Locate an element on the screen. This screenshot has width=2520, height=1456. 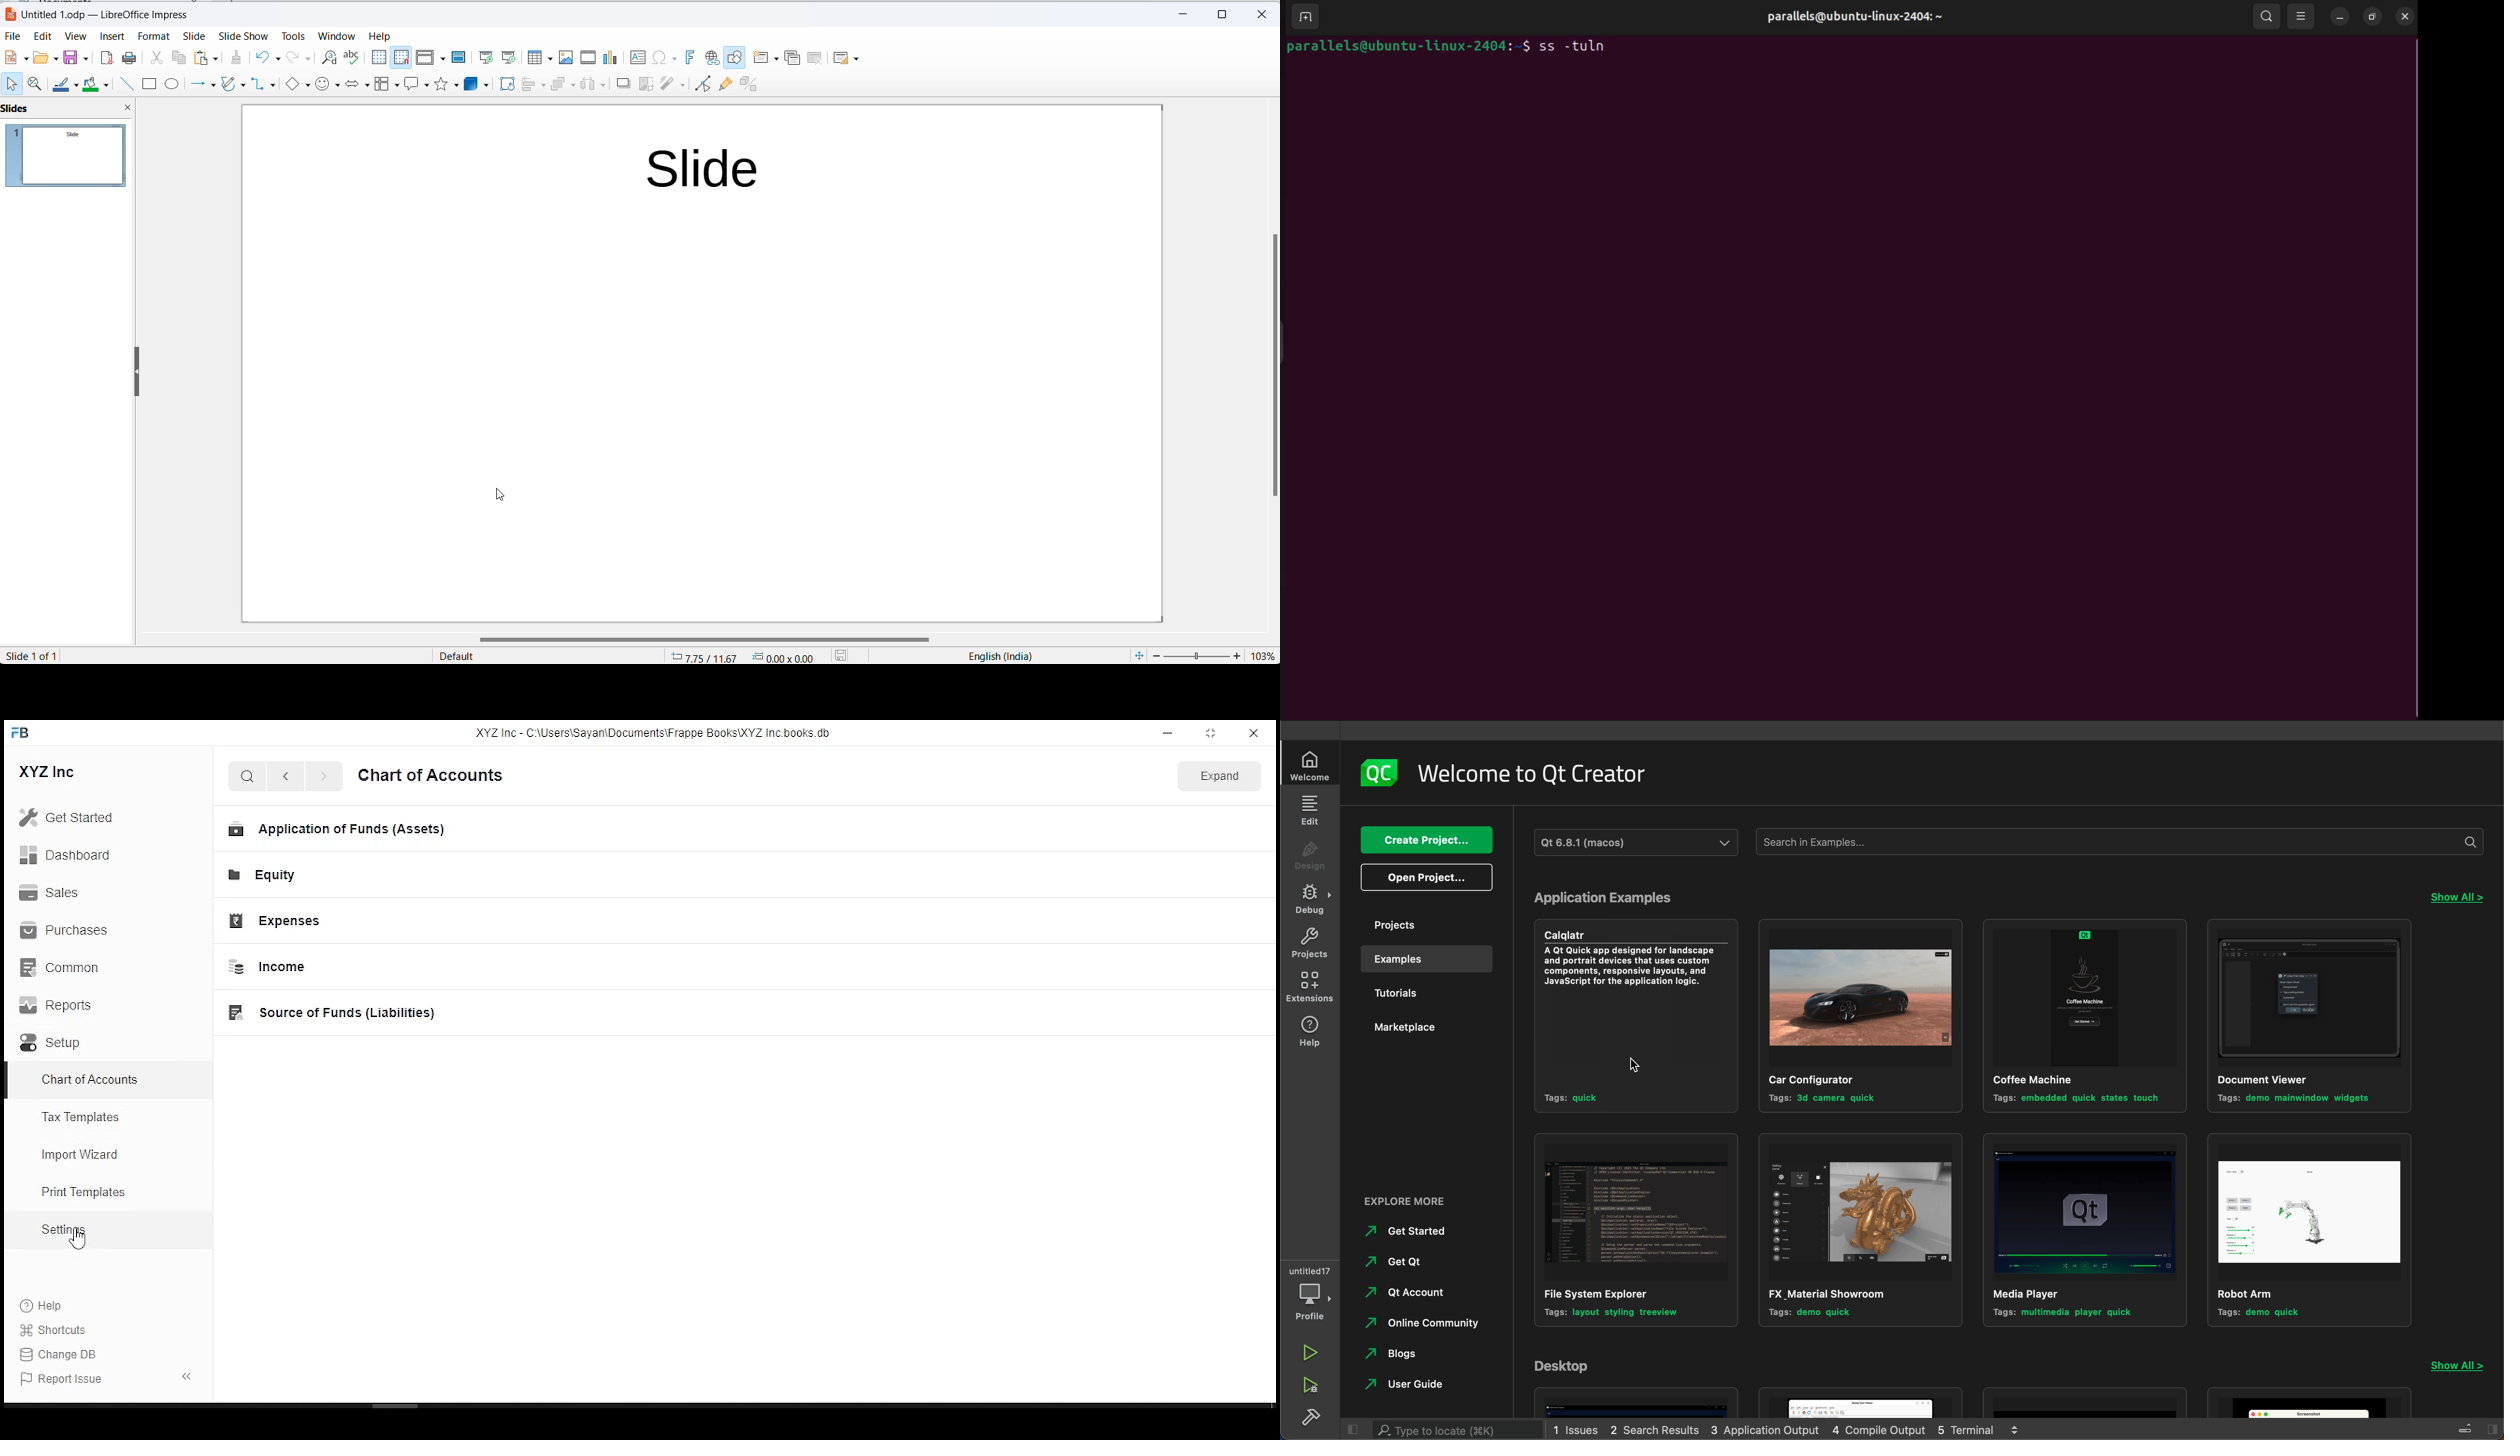
XYZ Inc - C:\users\Sayan\Documents\FrappeBooks\XYZ Incbooks.db is located at coordinates (656, 733).